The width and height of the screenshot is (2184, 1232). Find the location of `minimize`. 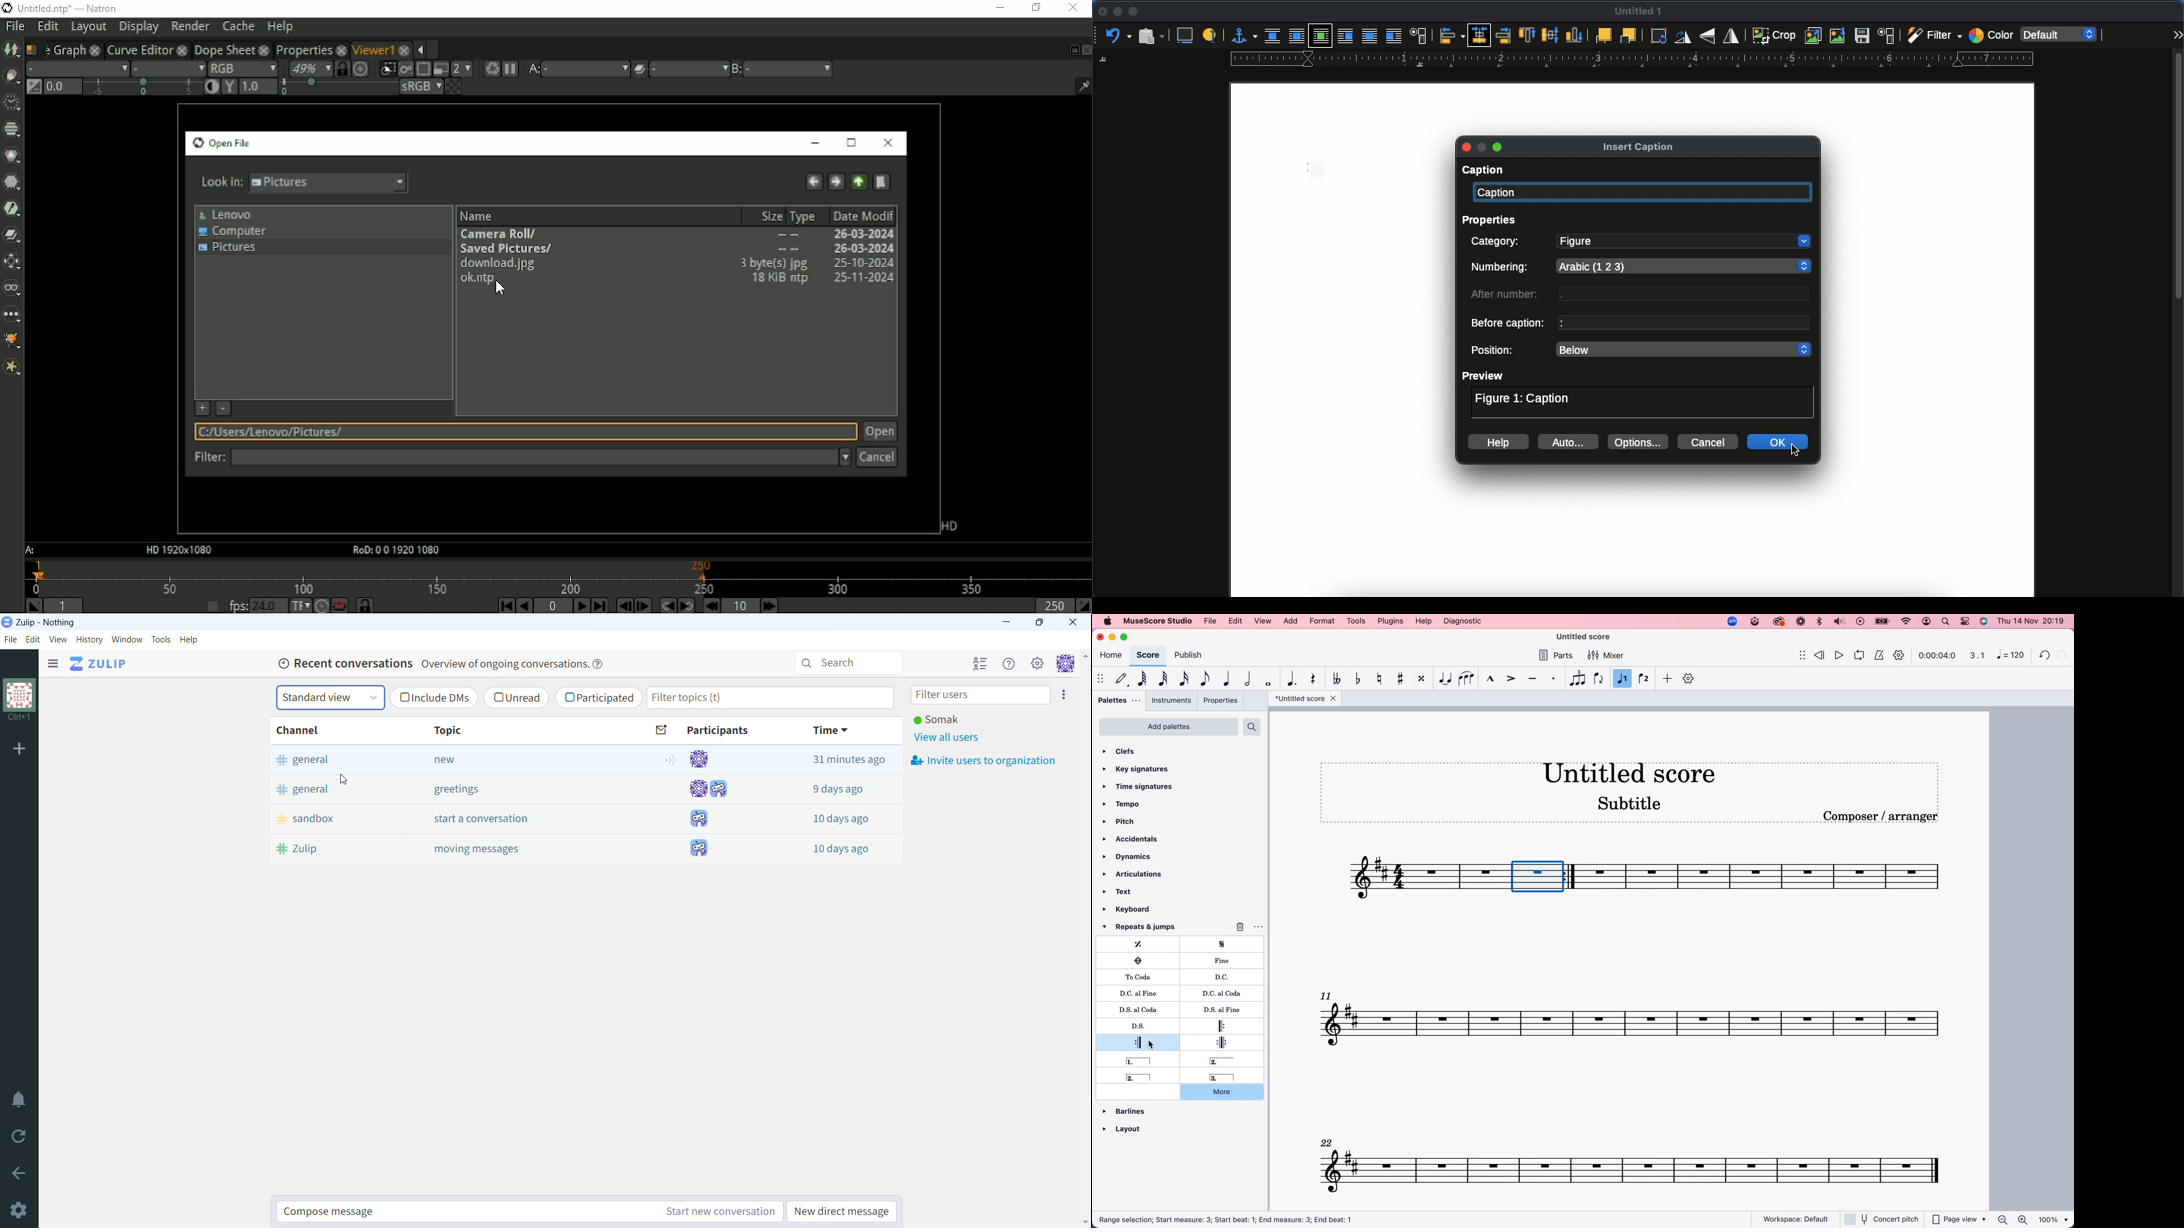

minimize is located at coordinates (1114, 637).